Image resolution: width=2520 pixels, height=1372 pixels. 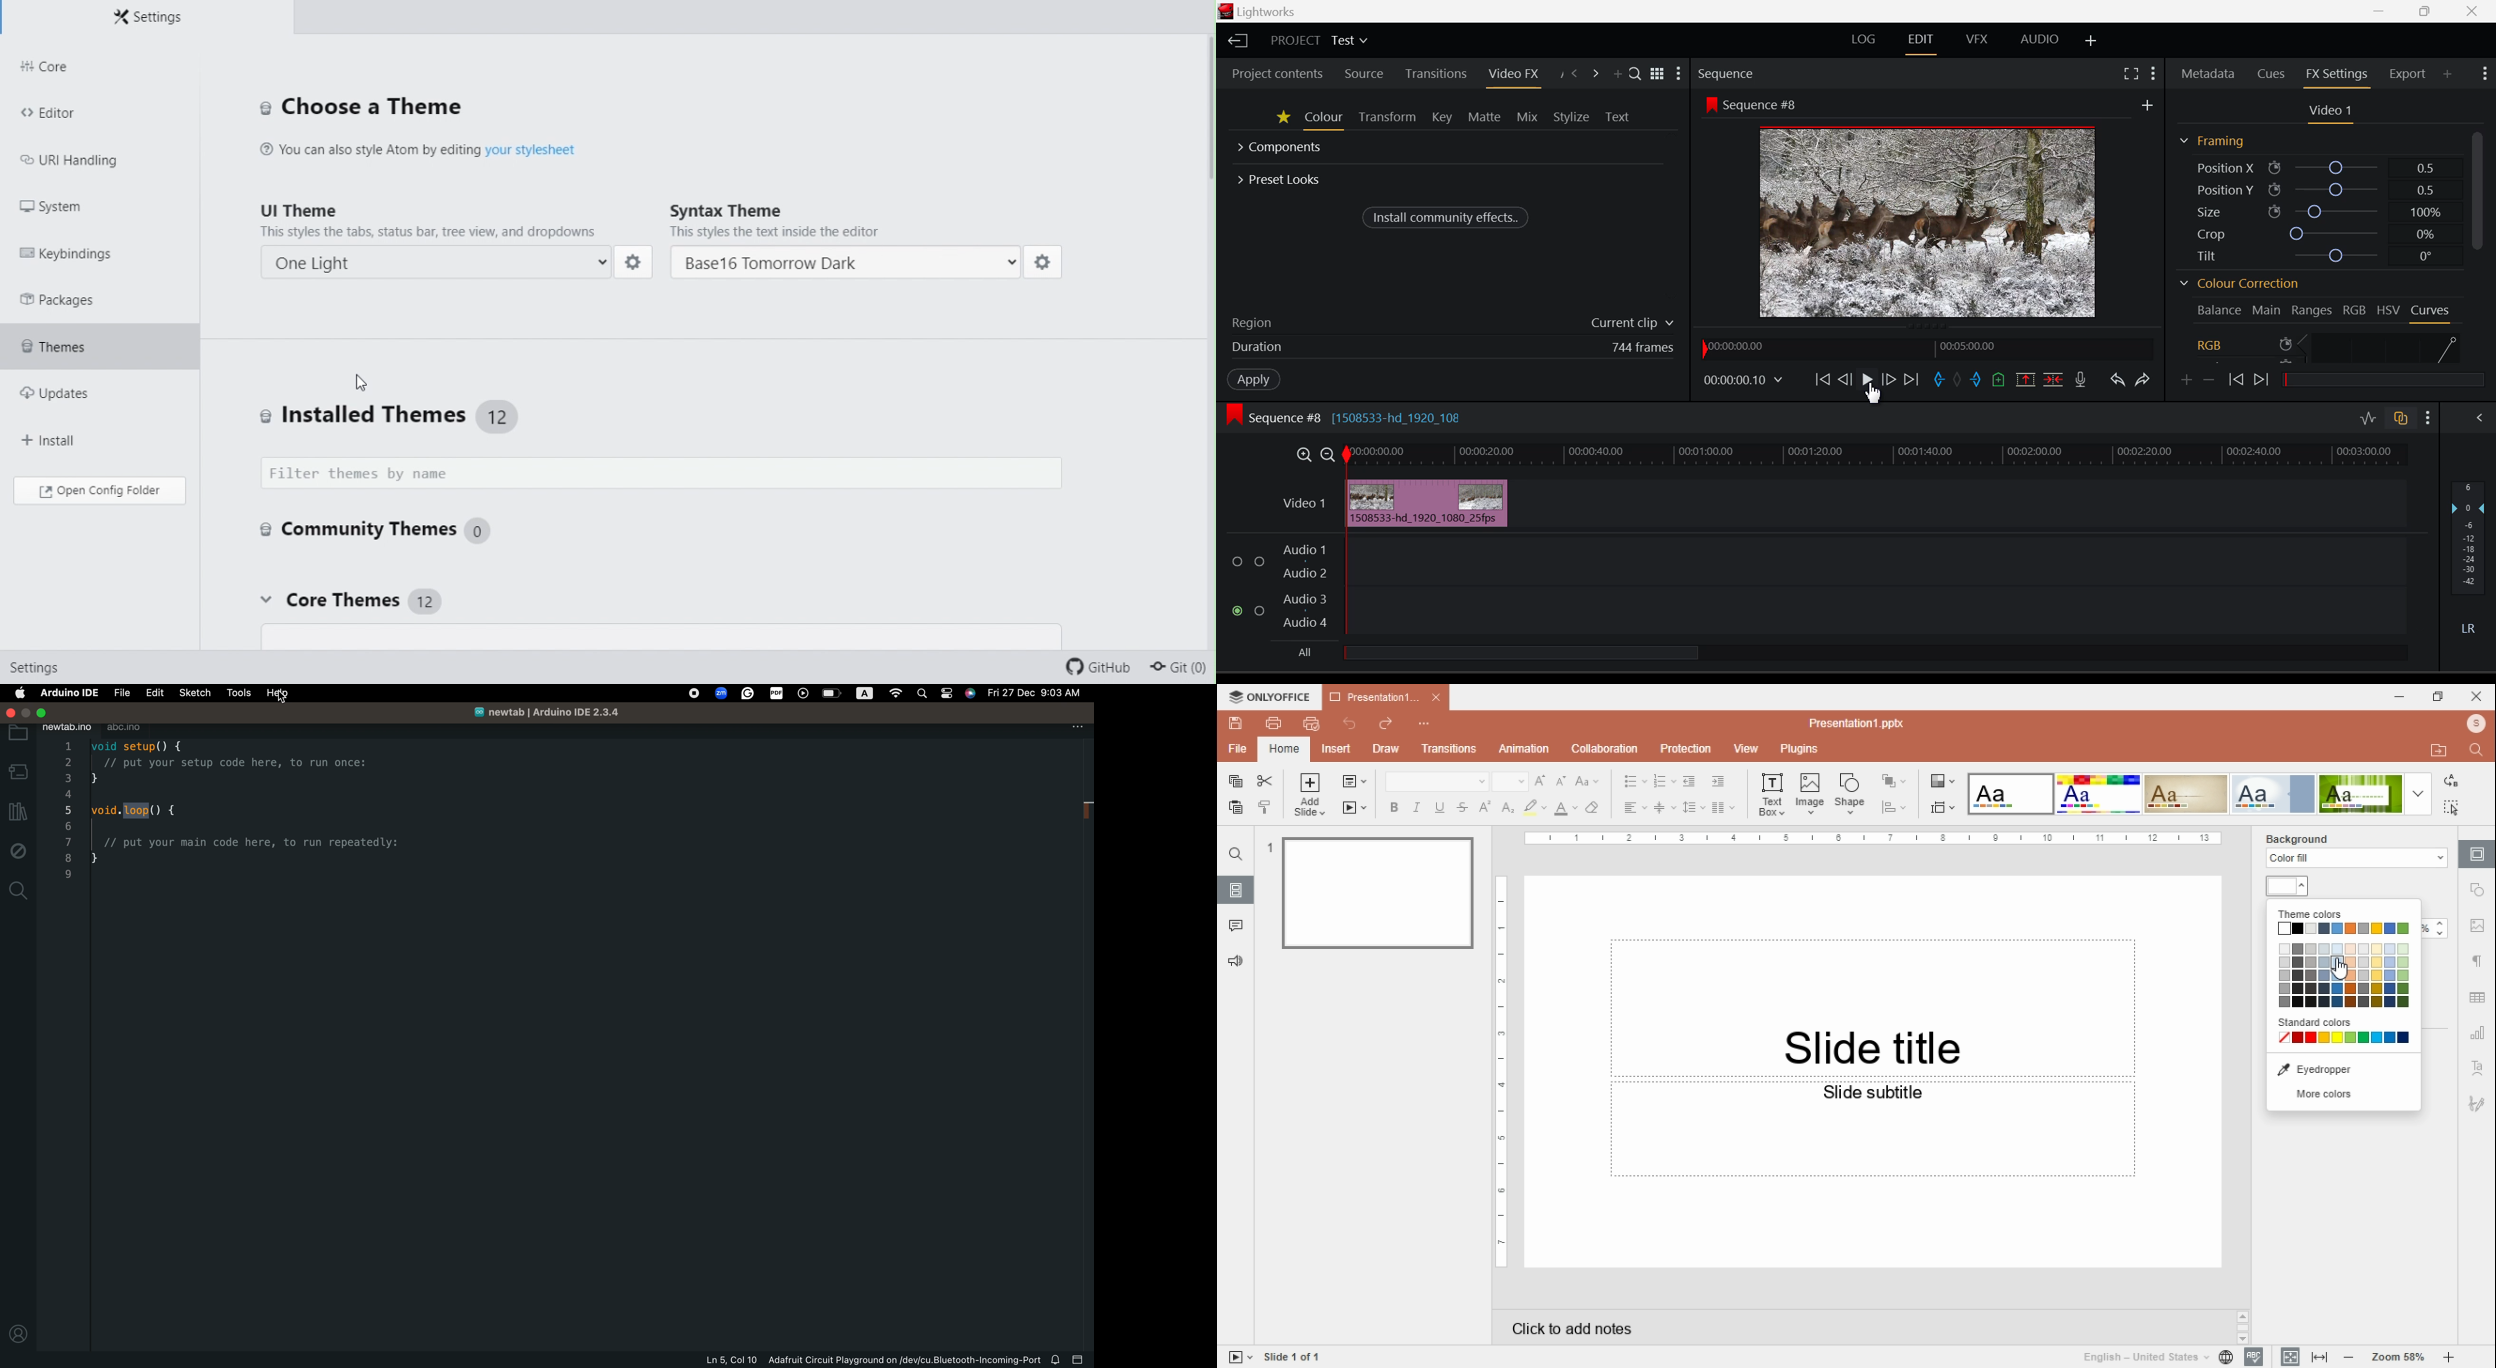 I want to click on change color theme, so click(x=1942, y=781).